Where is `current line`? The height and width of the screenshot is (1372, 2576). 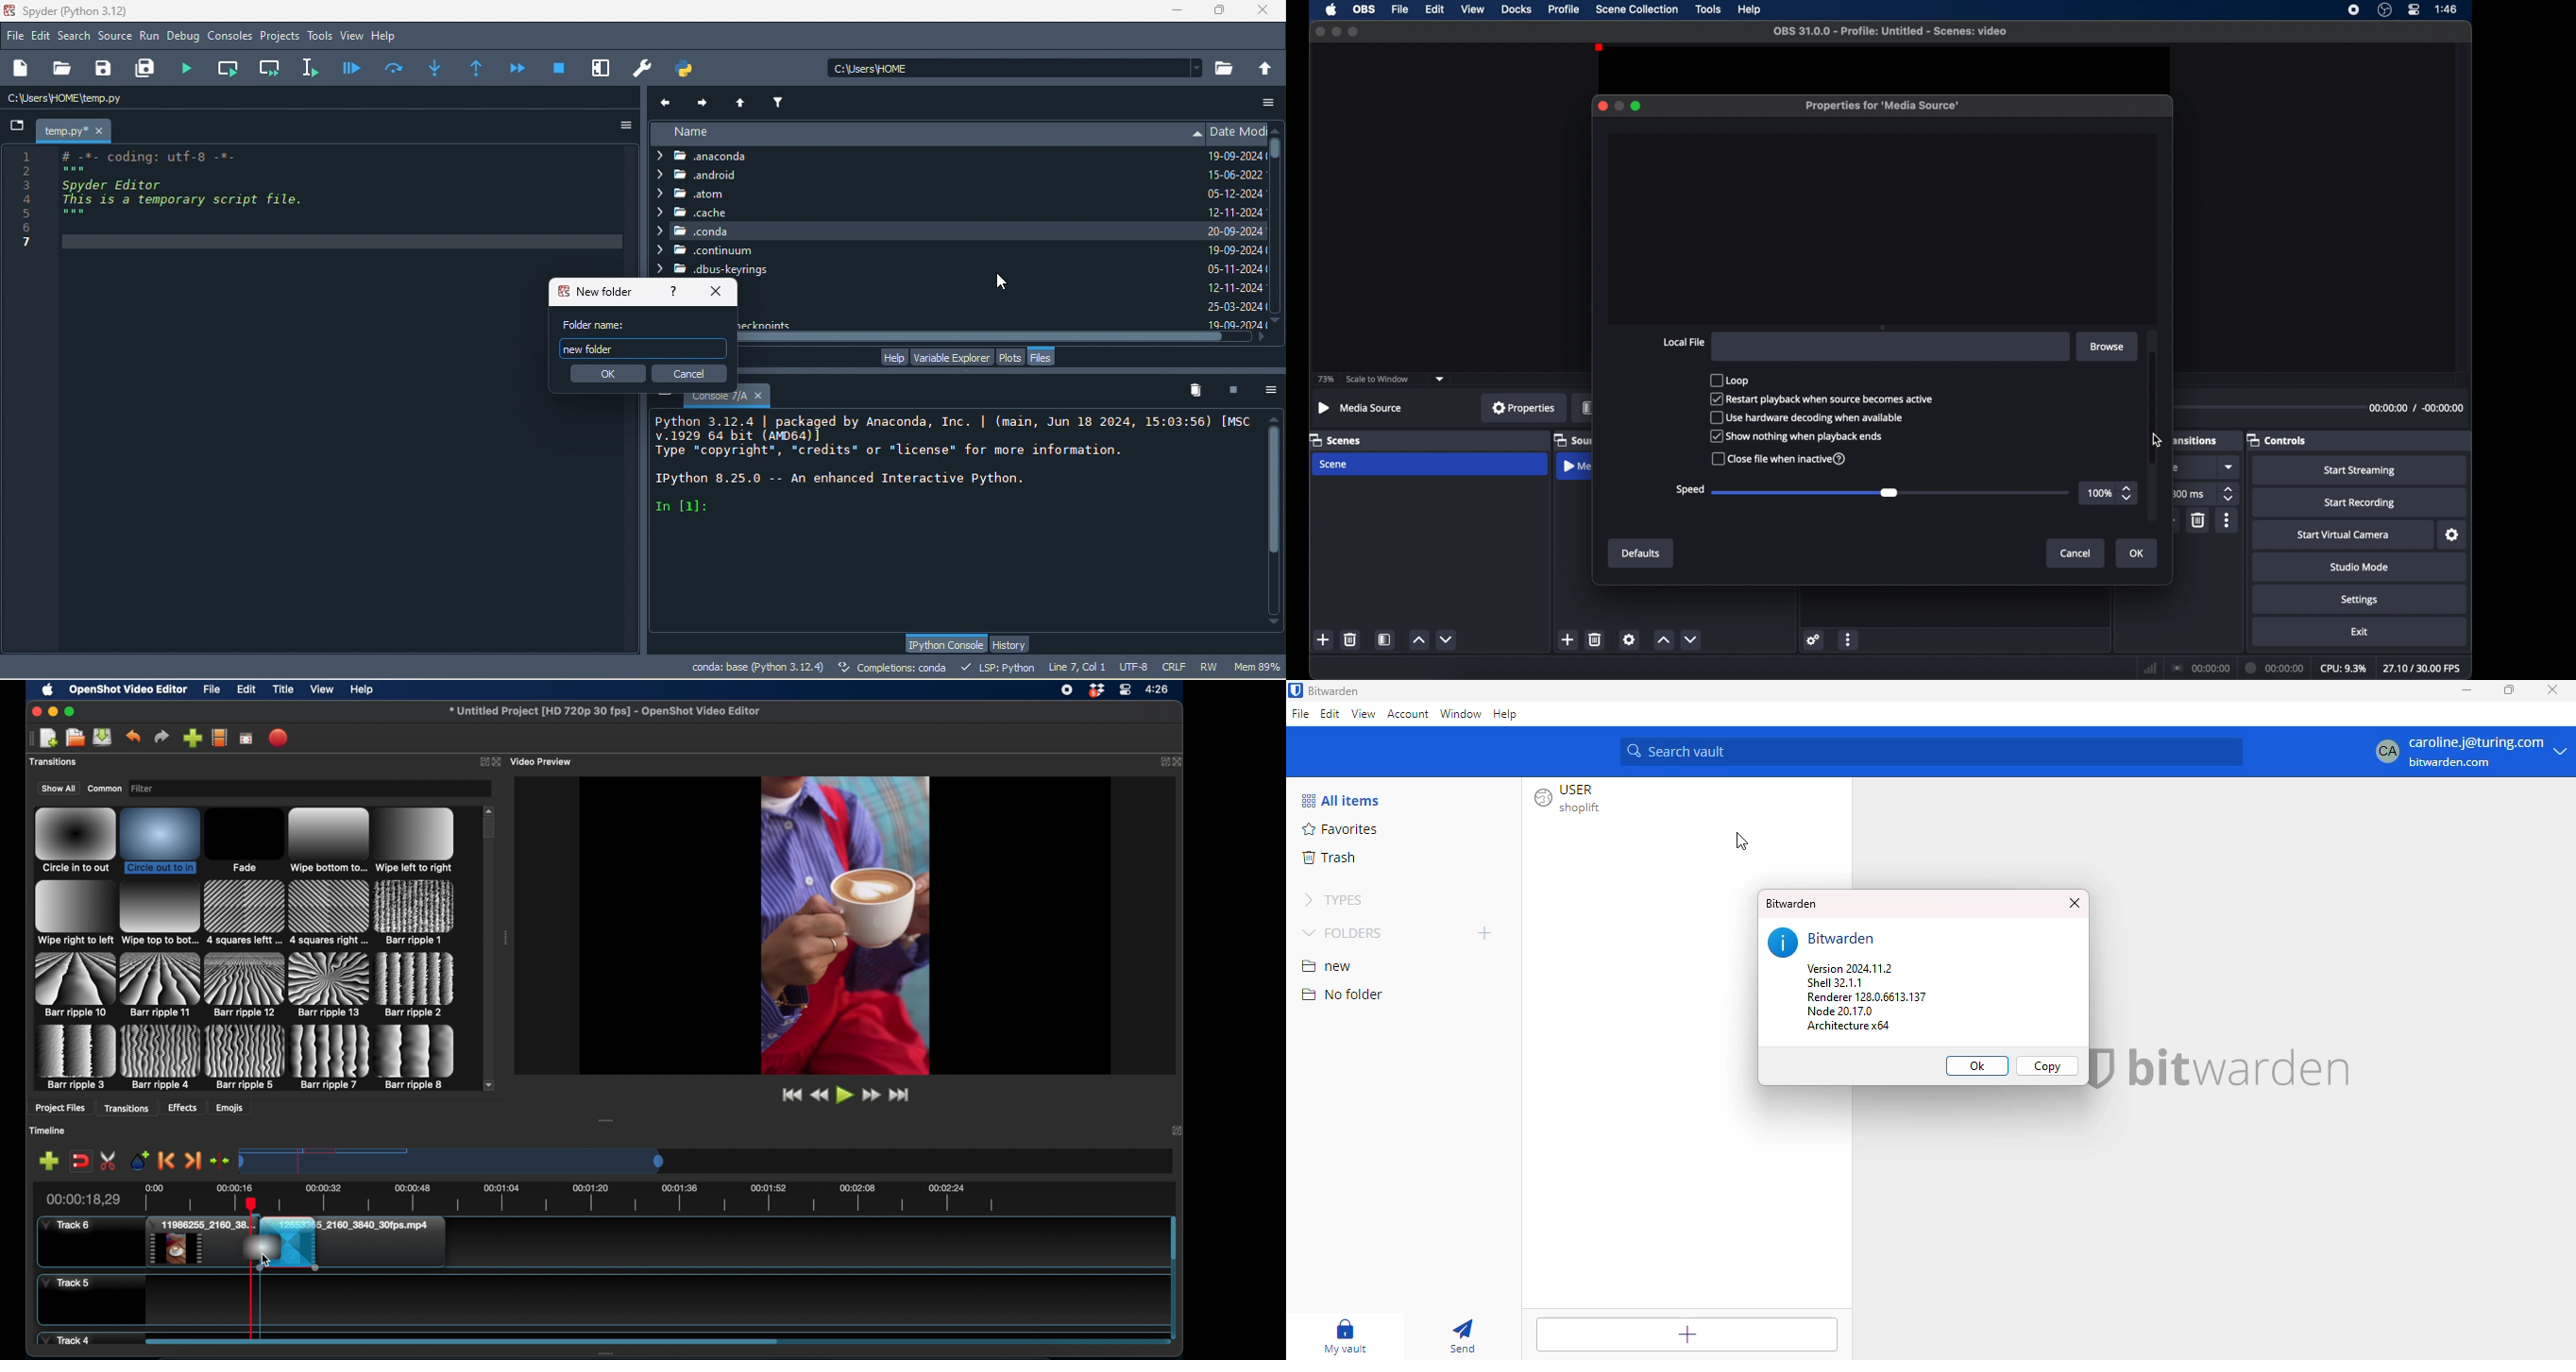
current line is located at coordinates (314, 67).